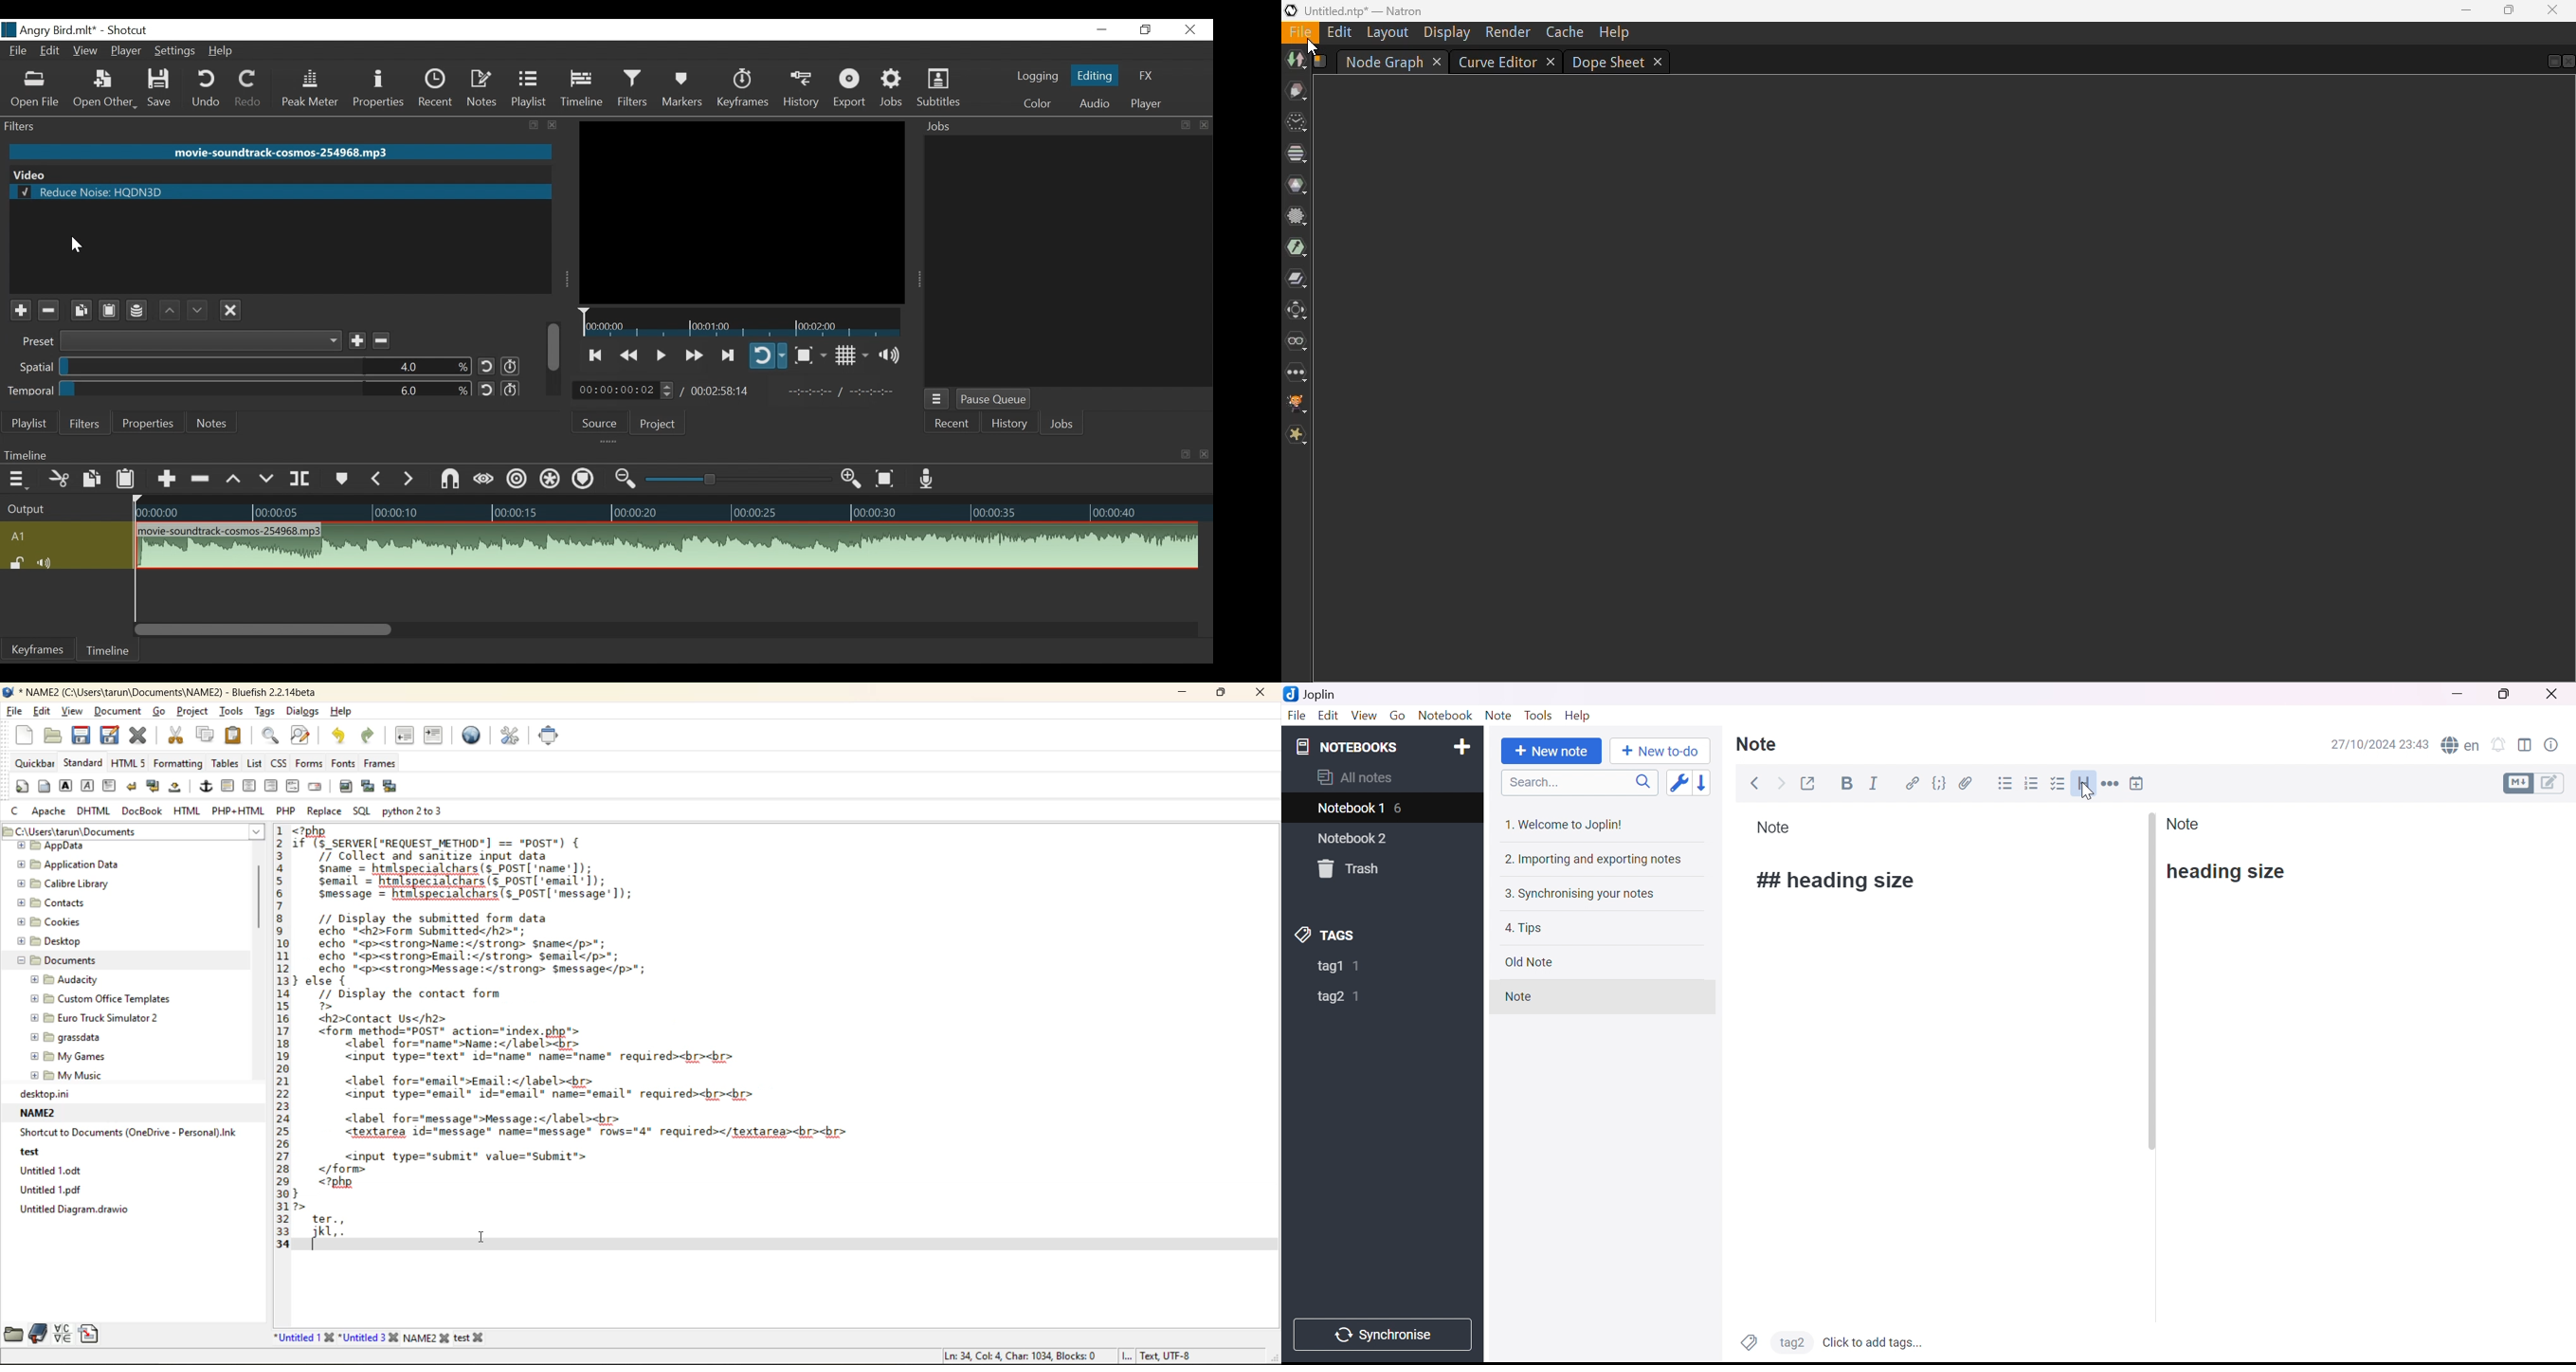  Describe the element at coordinates (488, 368) in the screenshot. I see `Reset to default` at that location.